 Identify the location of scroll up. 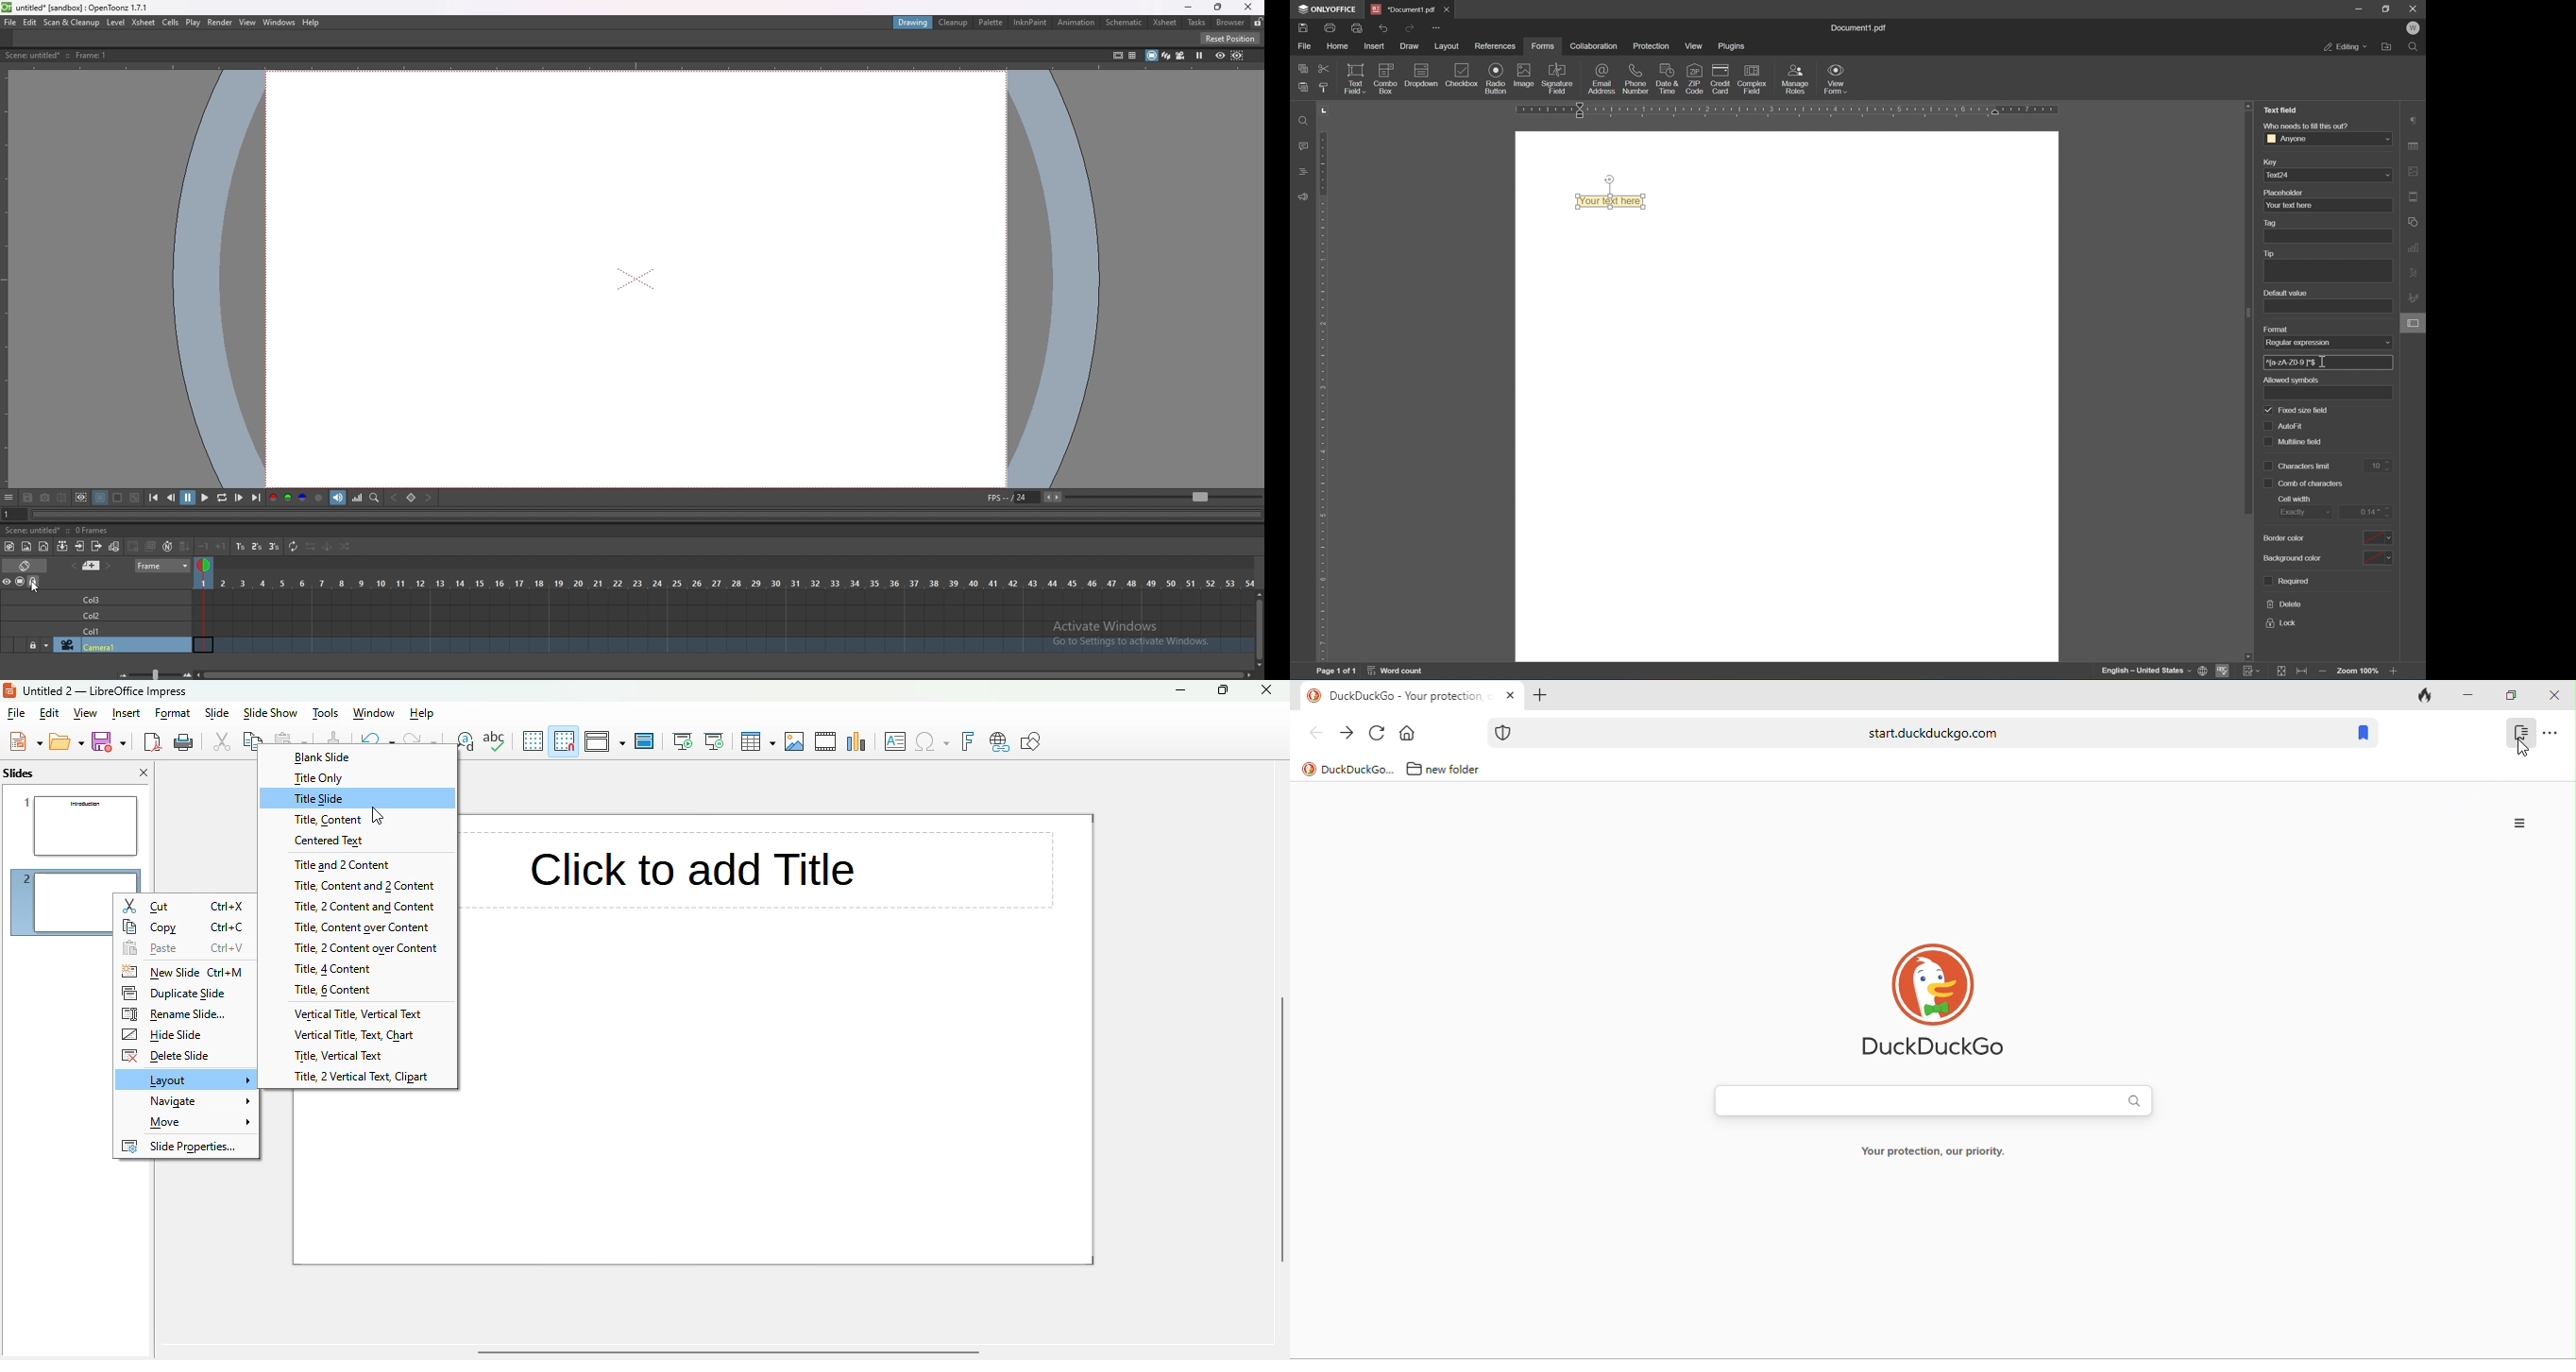
(2248, 104).